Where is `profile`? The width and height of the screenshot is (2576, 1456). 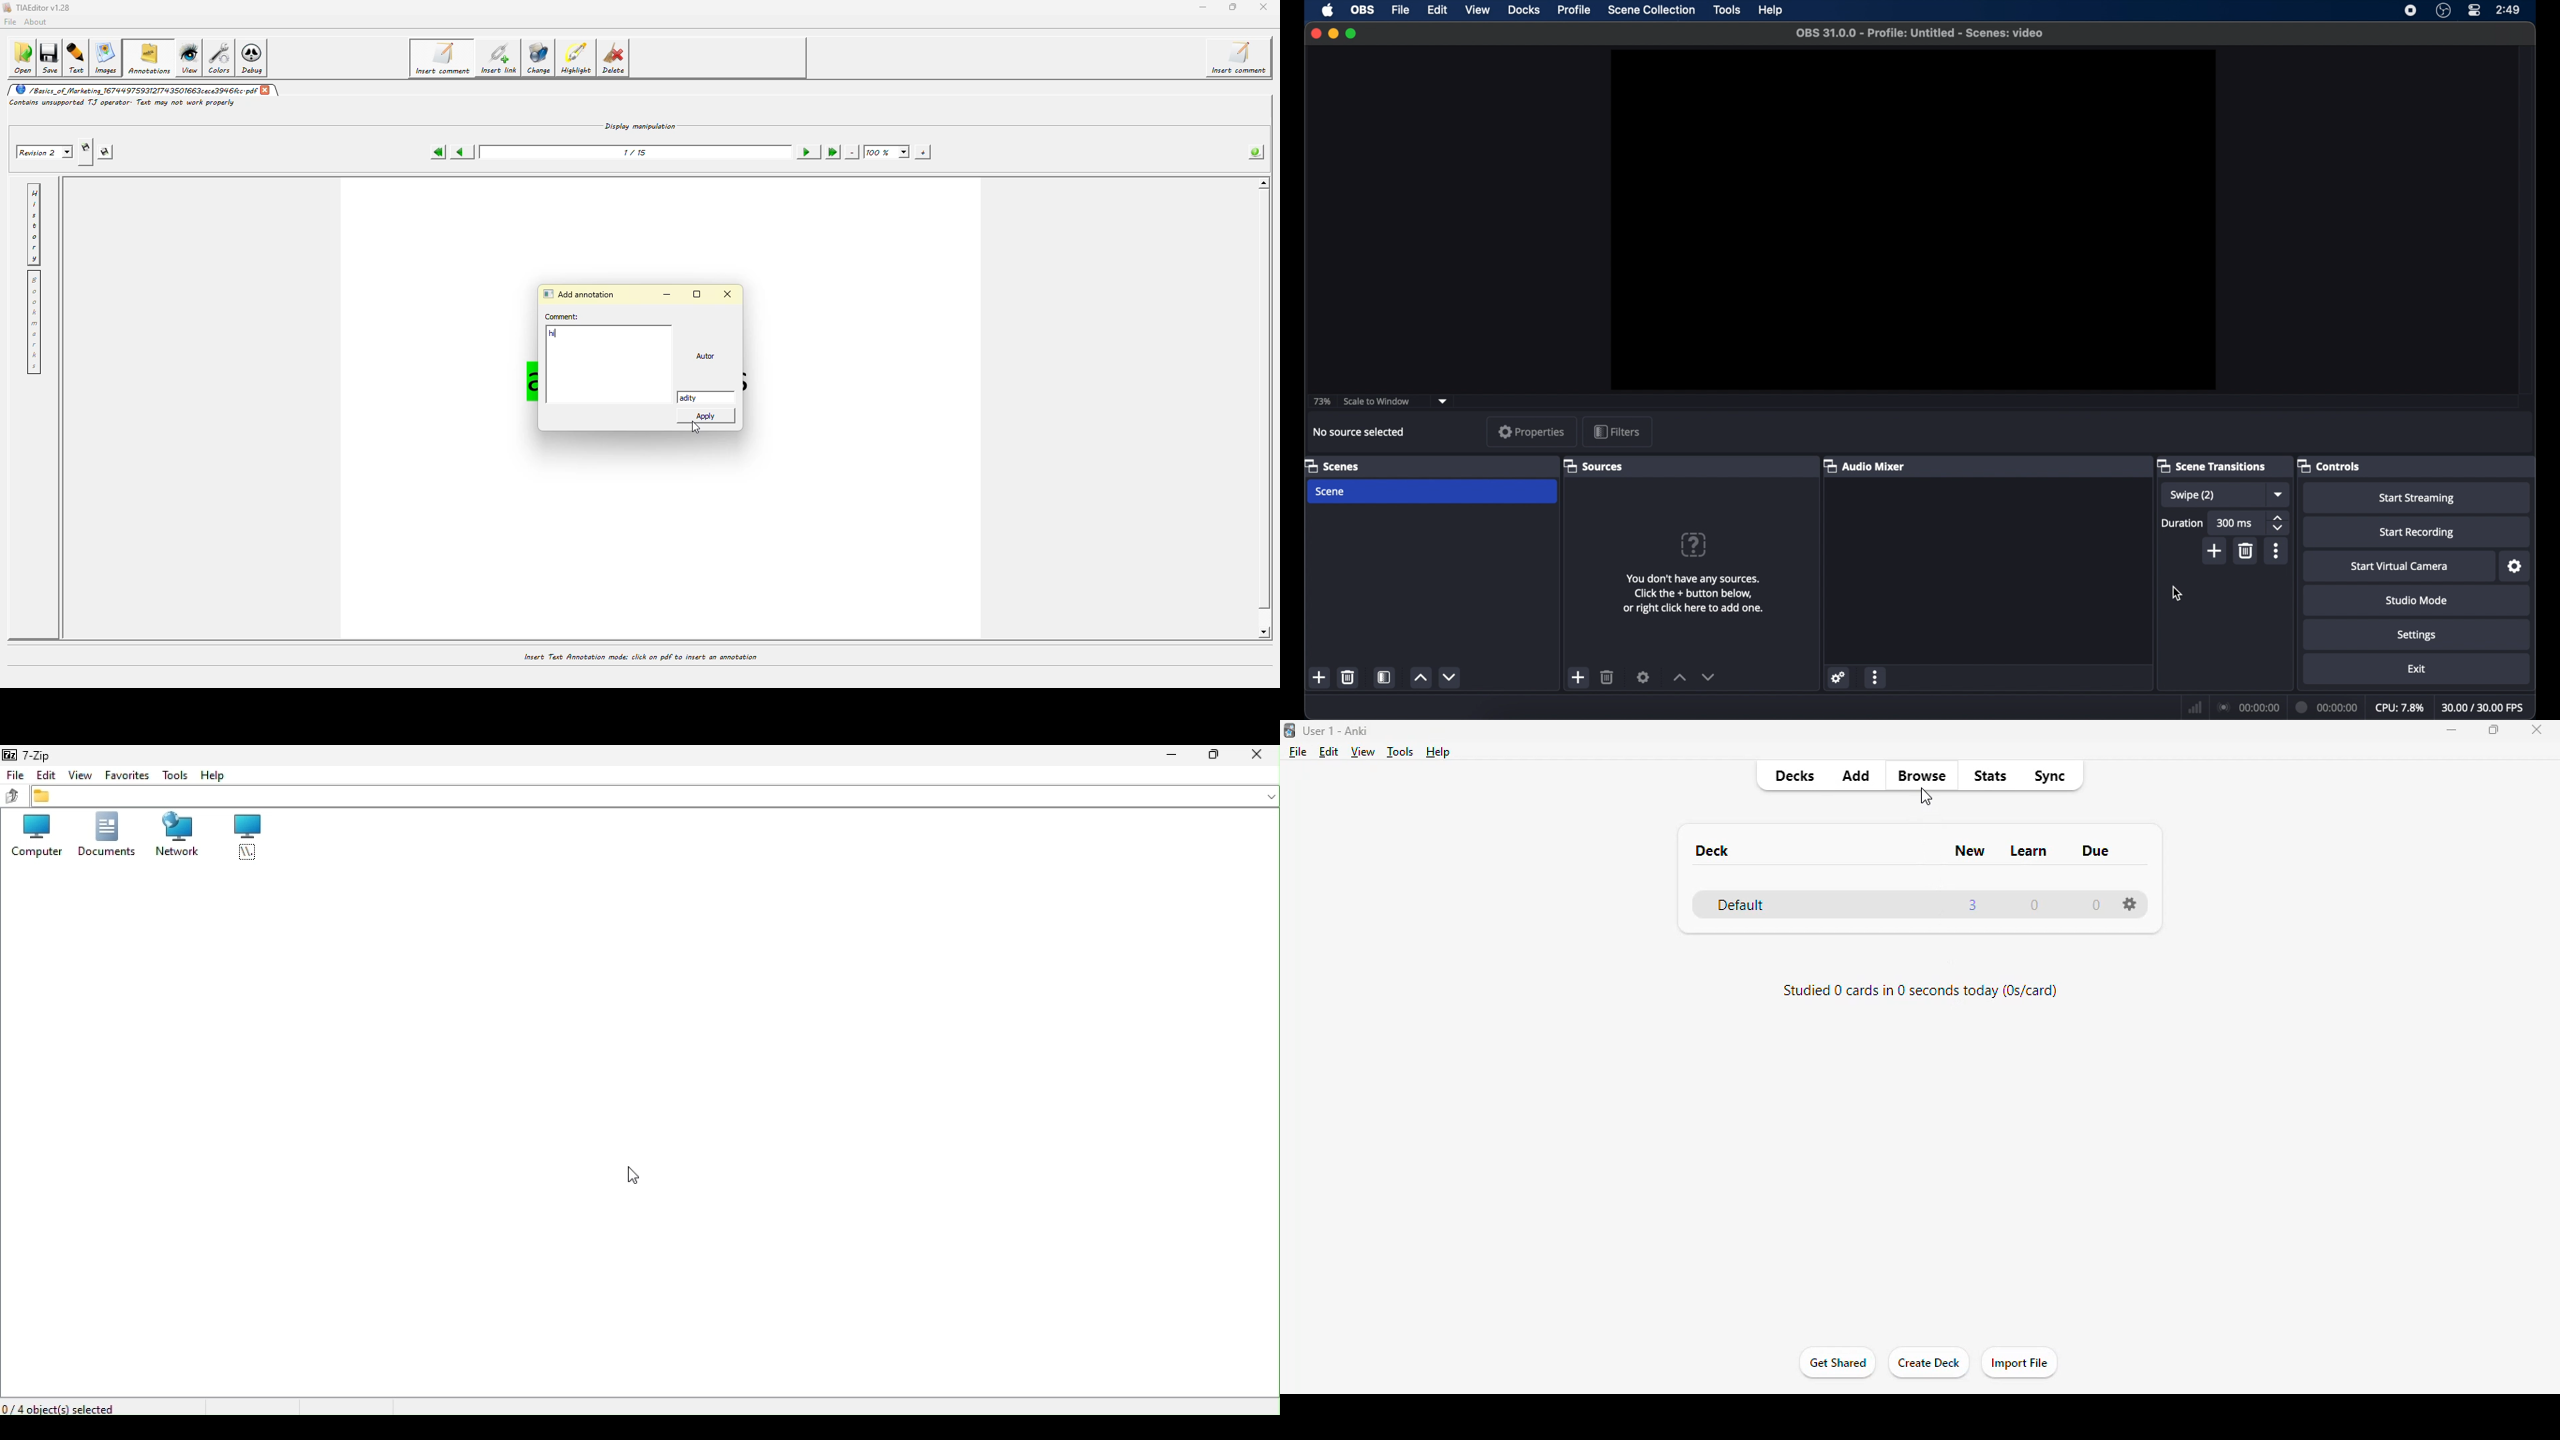 profile is located at coordinates (1575, 10).